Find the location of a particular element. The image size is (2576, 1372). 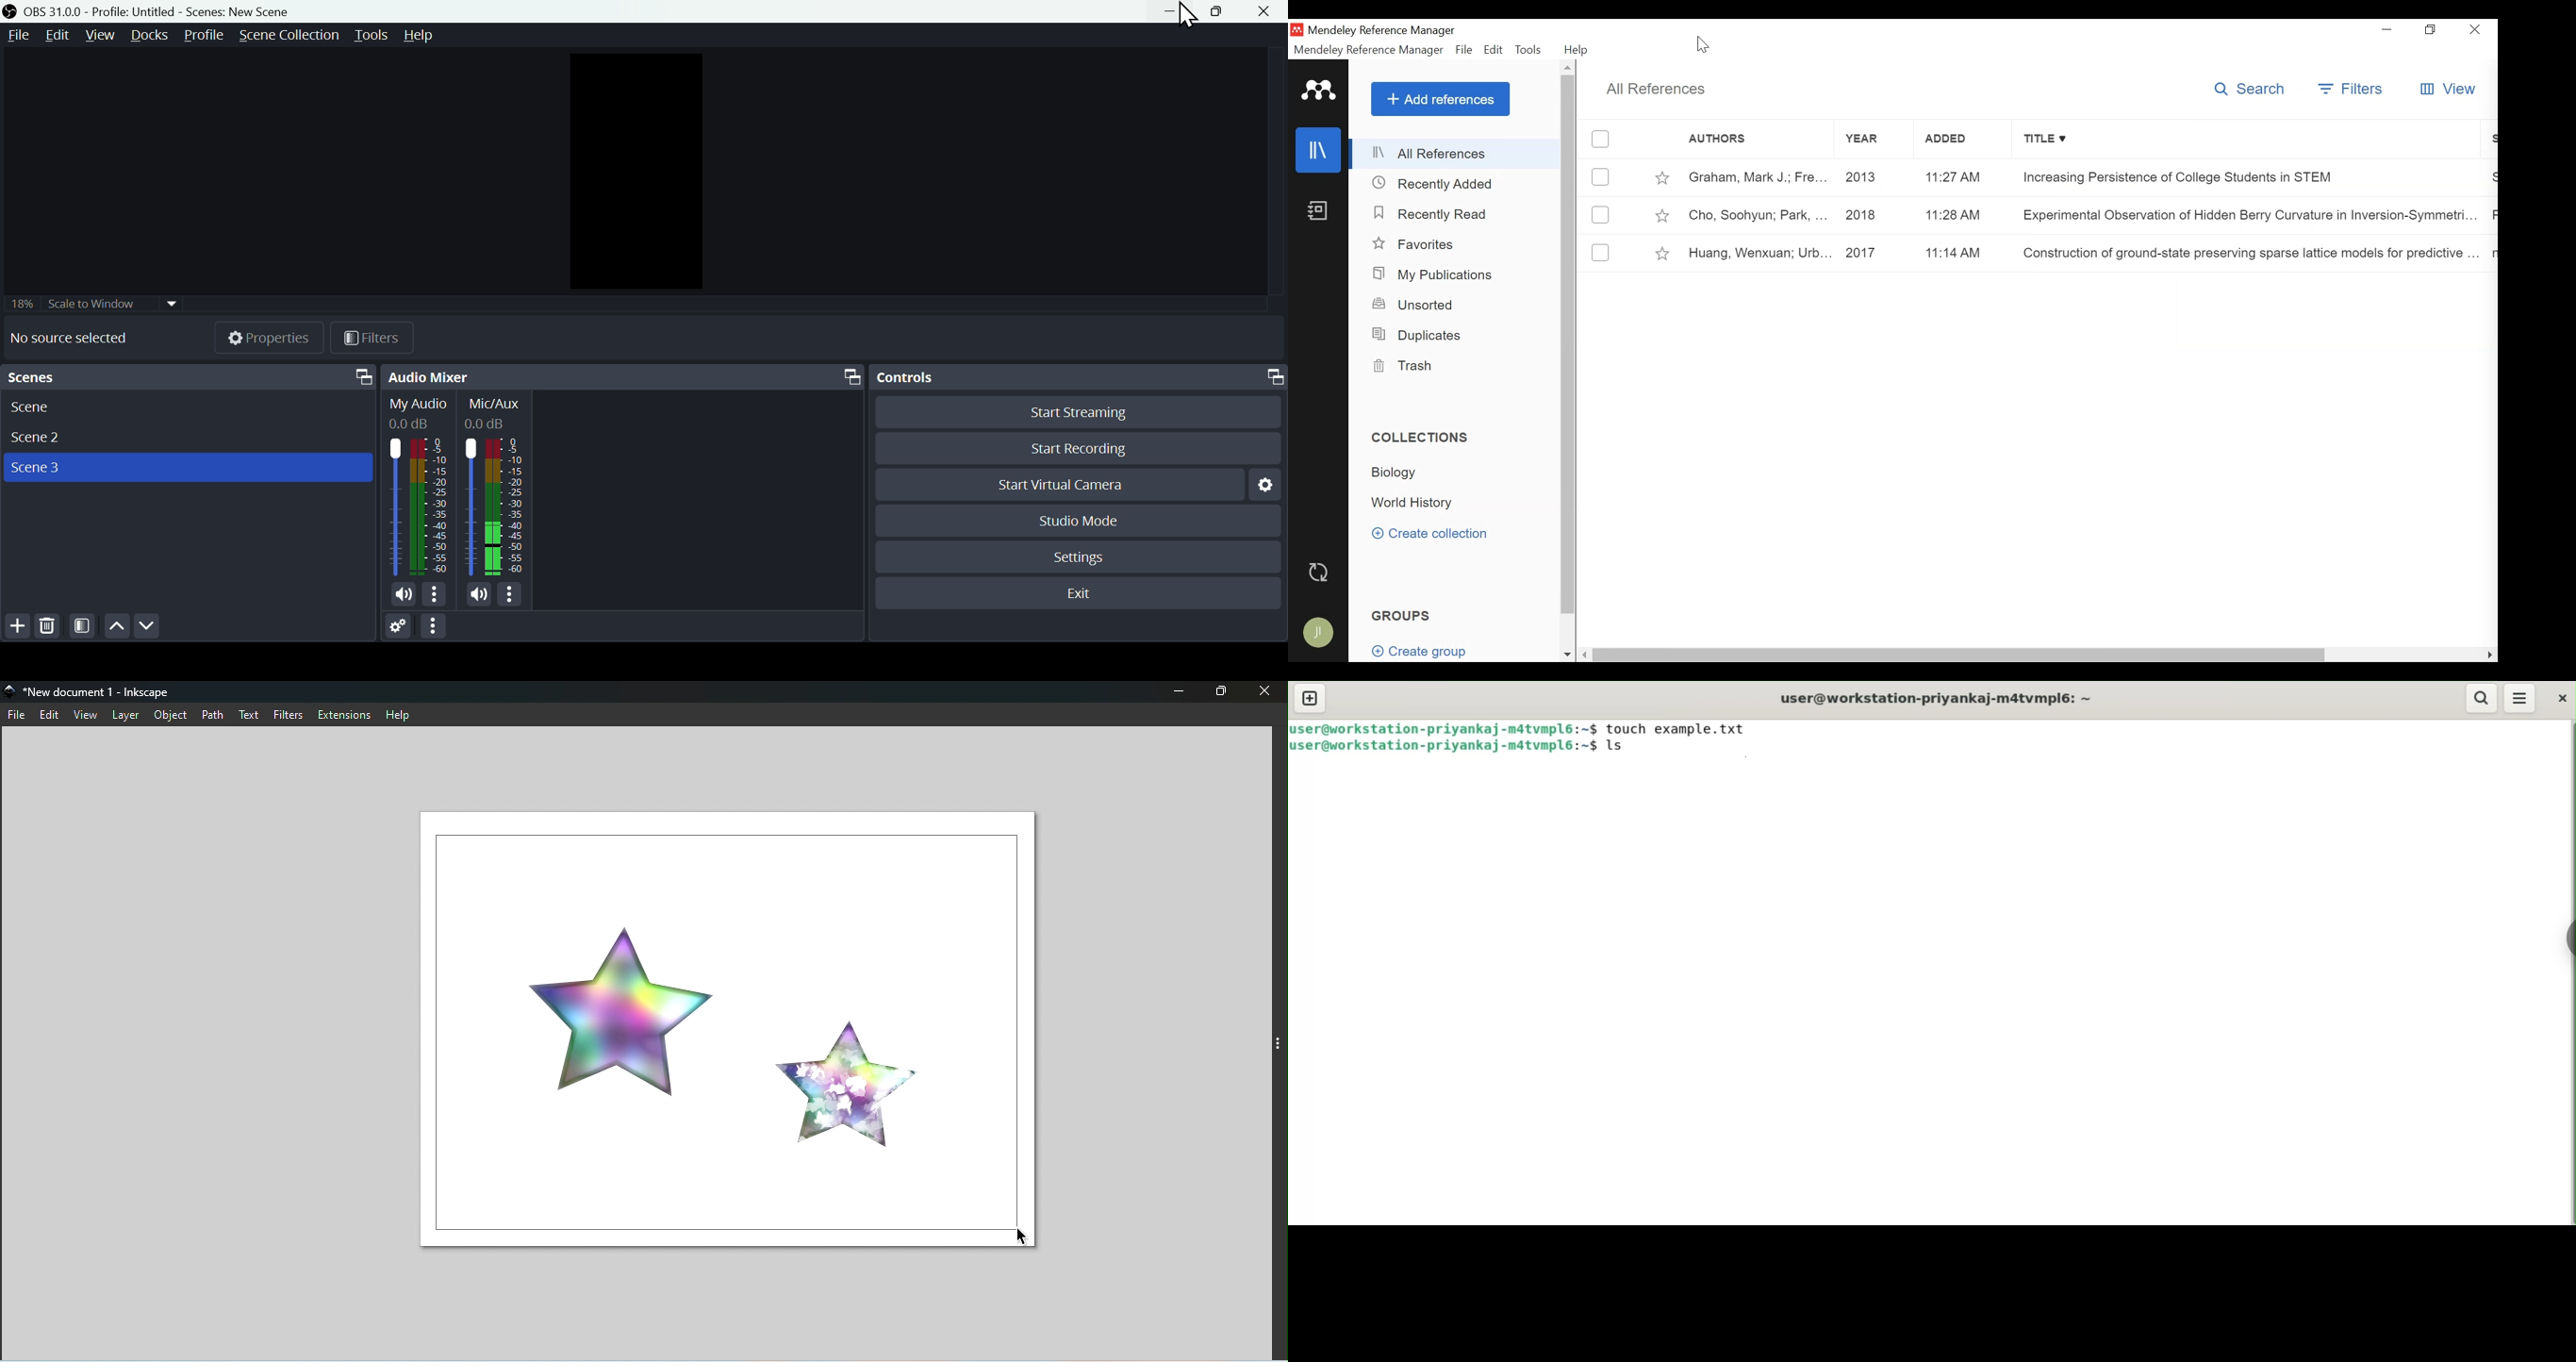

Groups is located at coordinates (1401, 615).